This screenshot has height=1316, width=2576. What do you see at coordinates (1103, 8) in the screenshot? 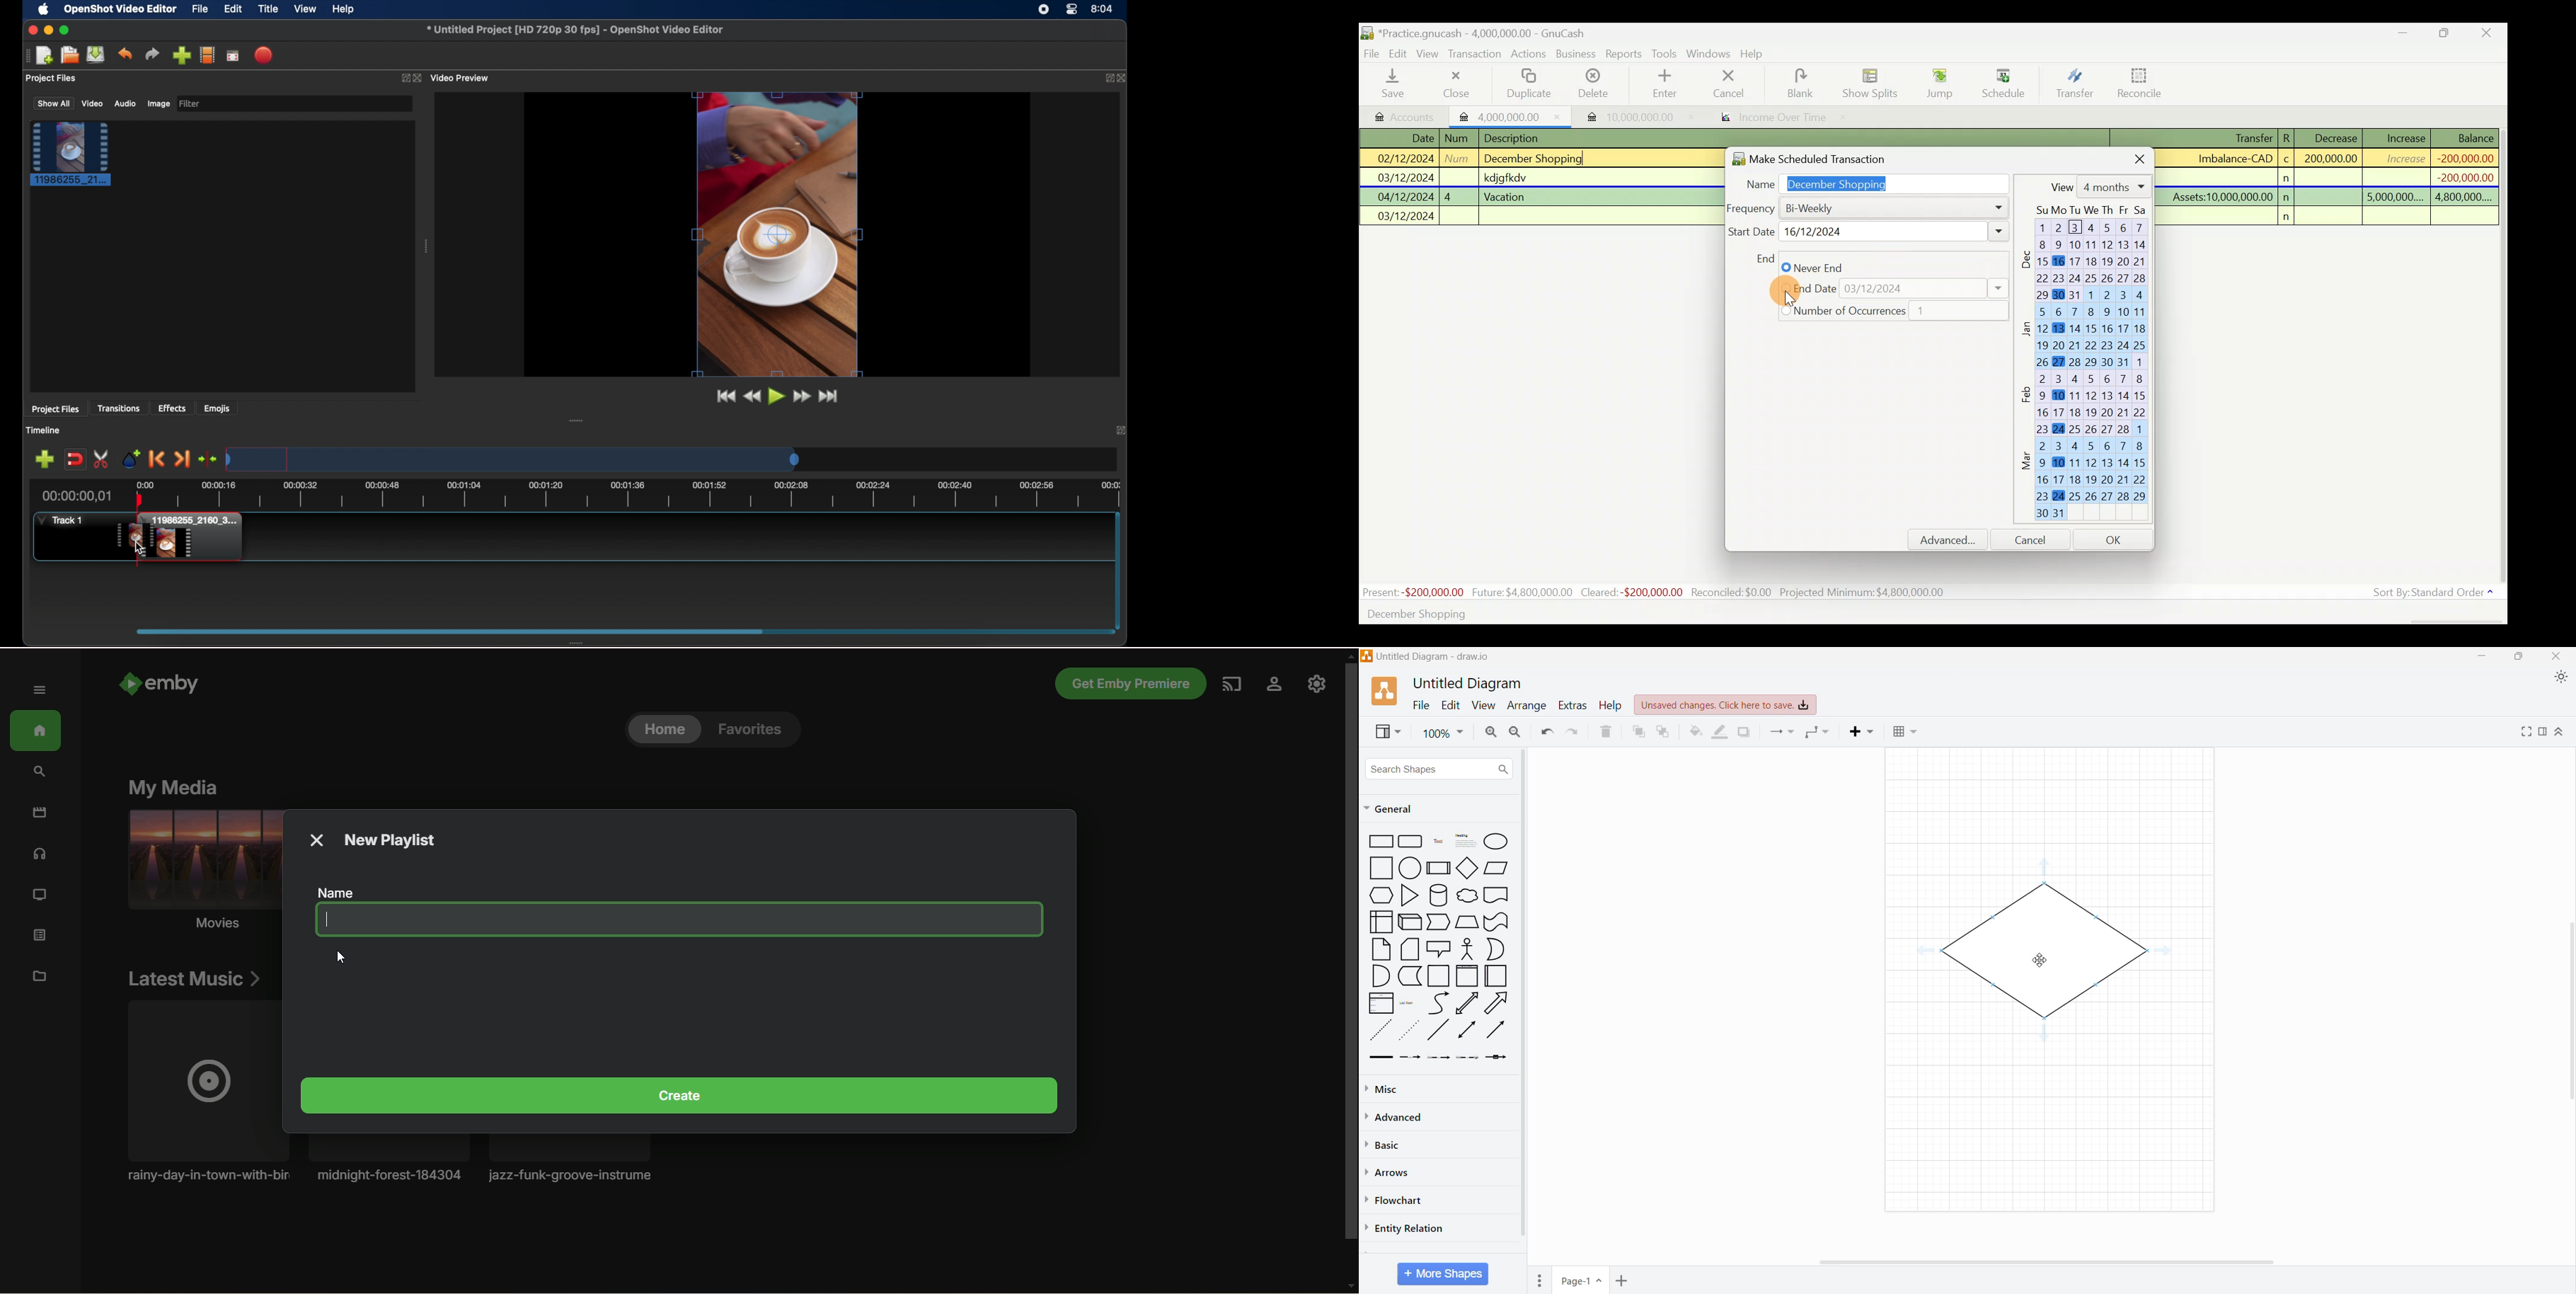
I see `time` at bounding box center [1103, 8].